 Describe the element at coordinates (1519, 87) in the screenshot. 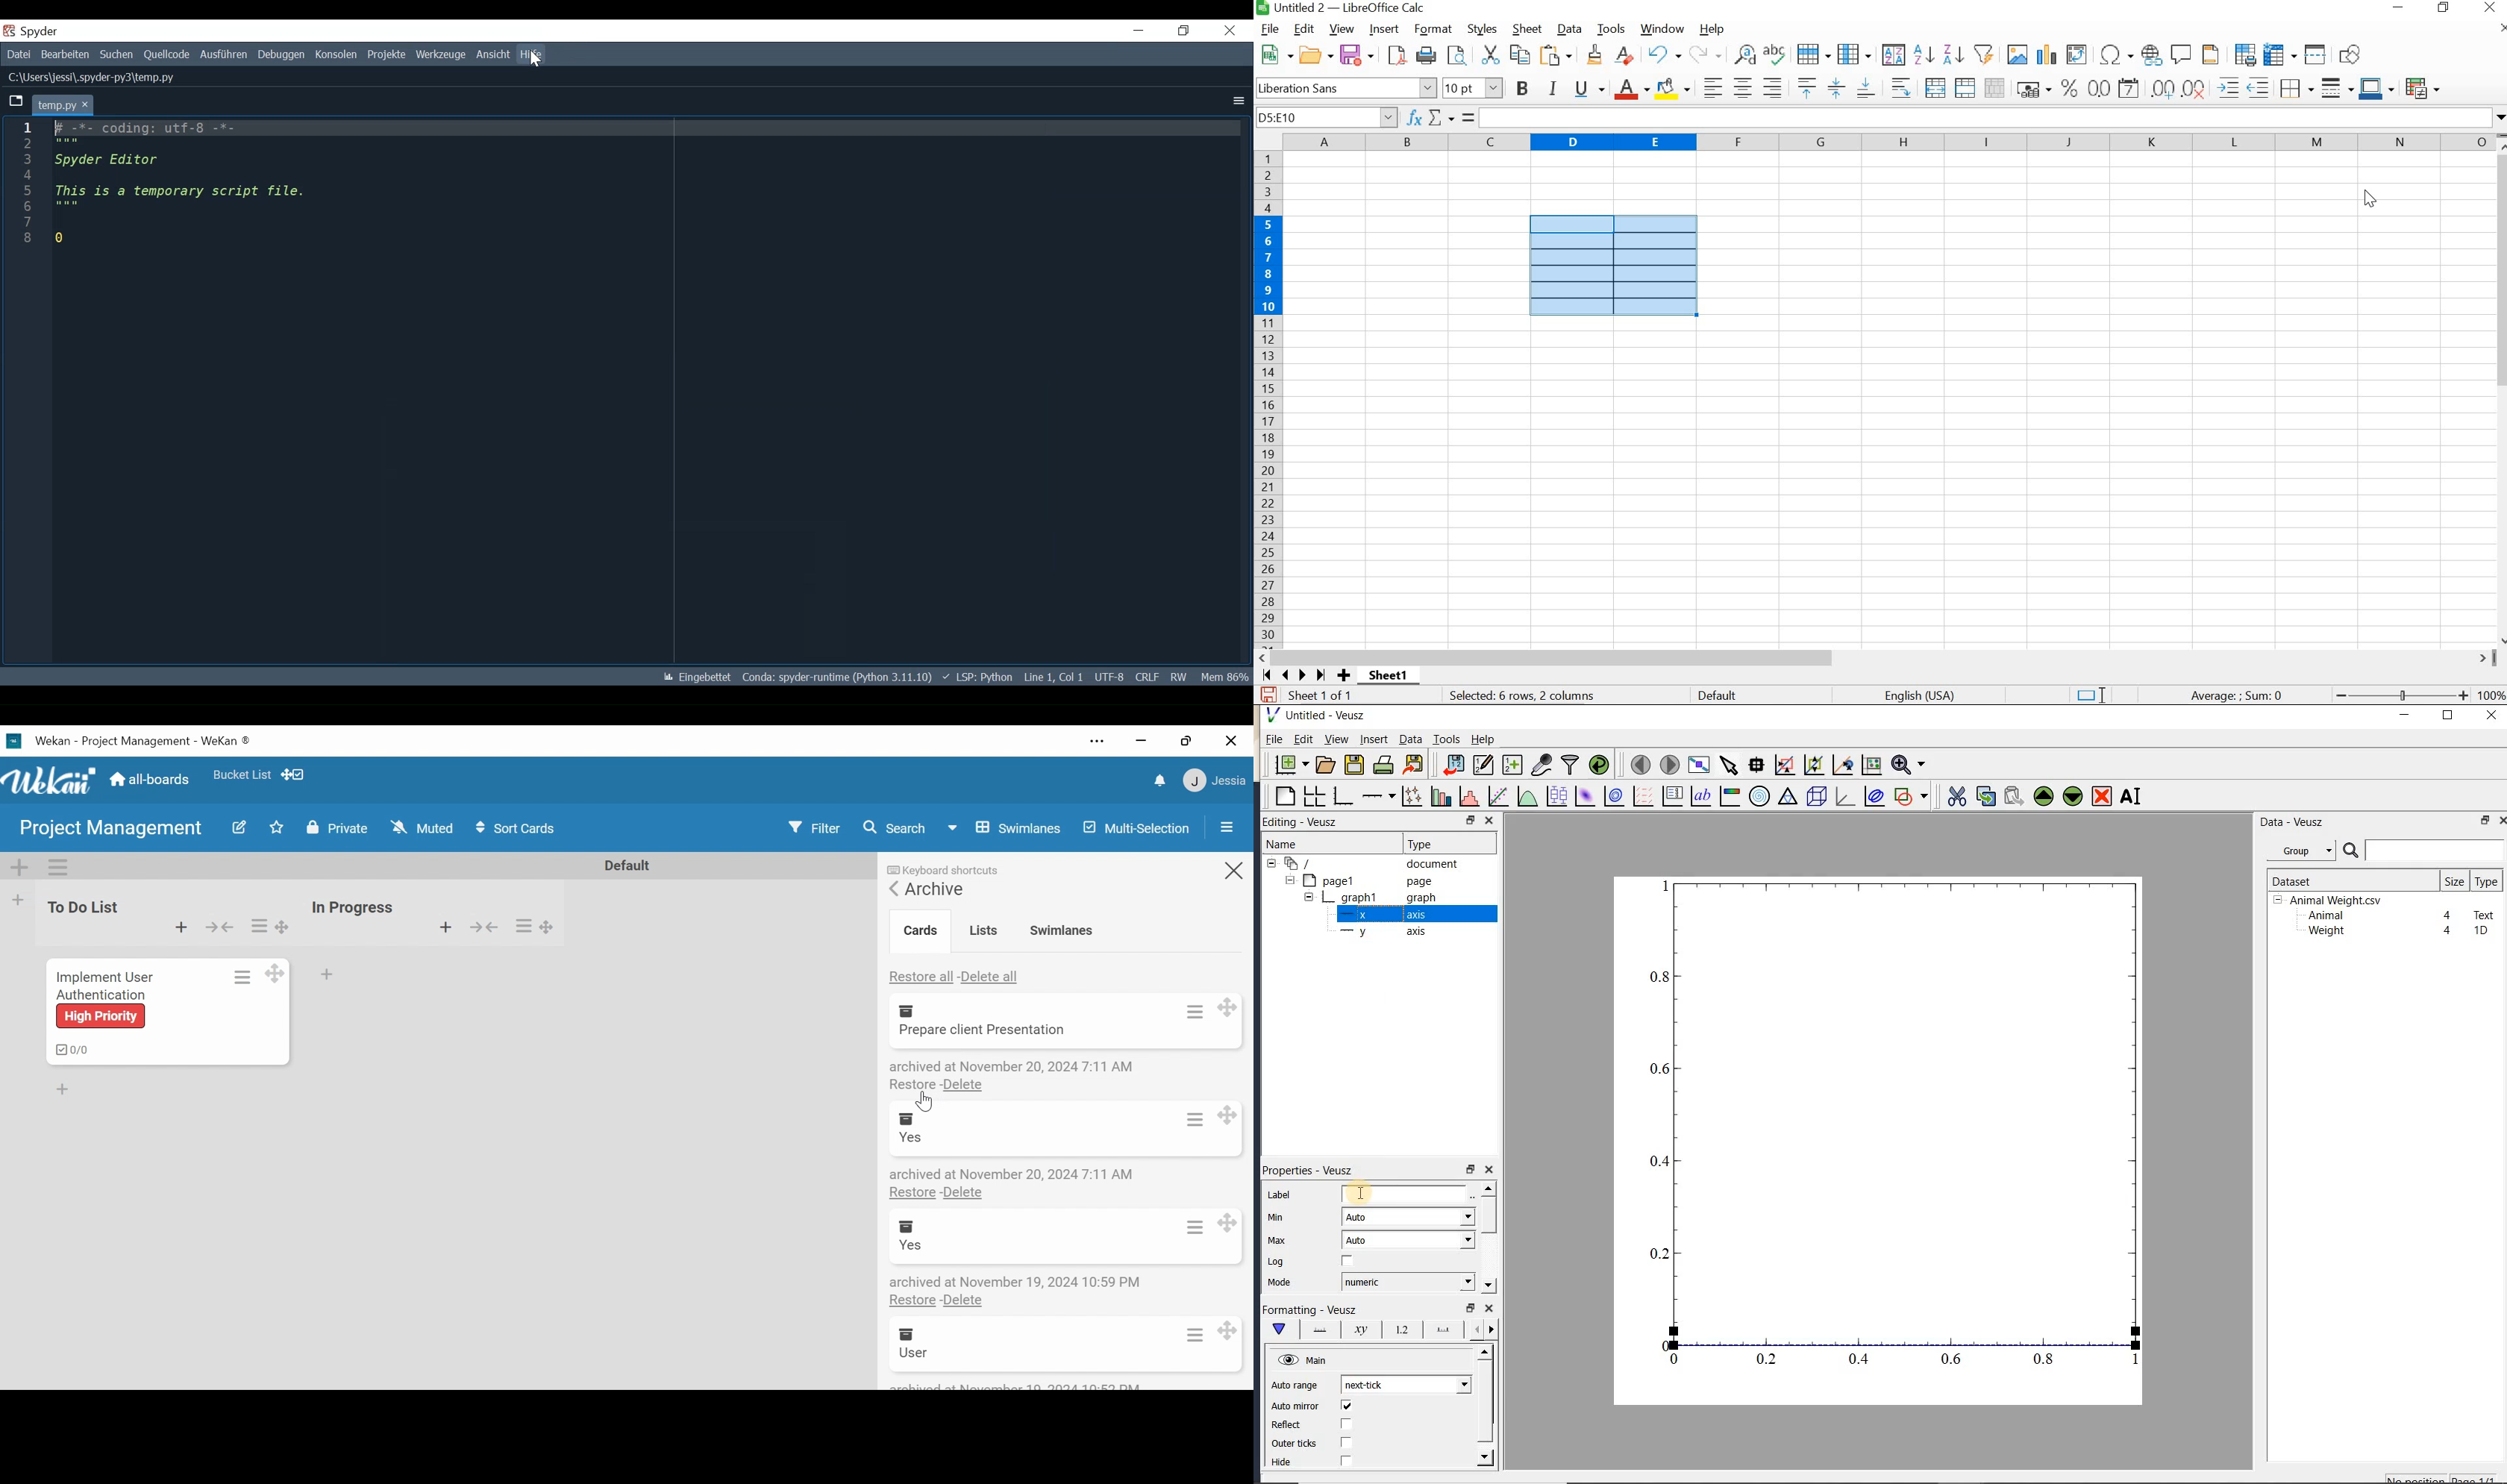

I see `BOLD` at that location.